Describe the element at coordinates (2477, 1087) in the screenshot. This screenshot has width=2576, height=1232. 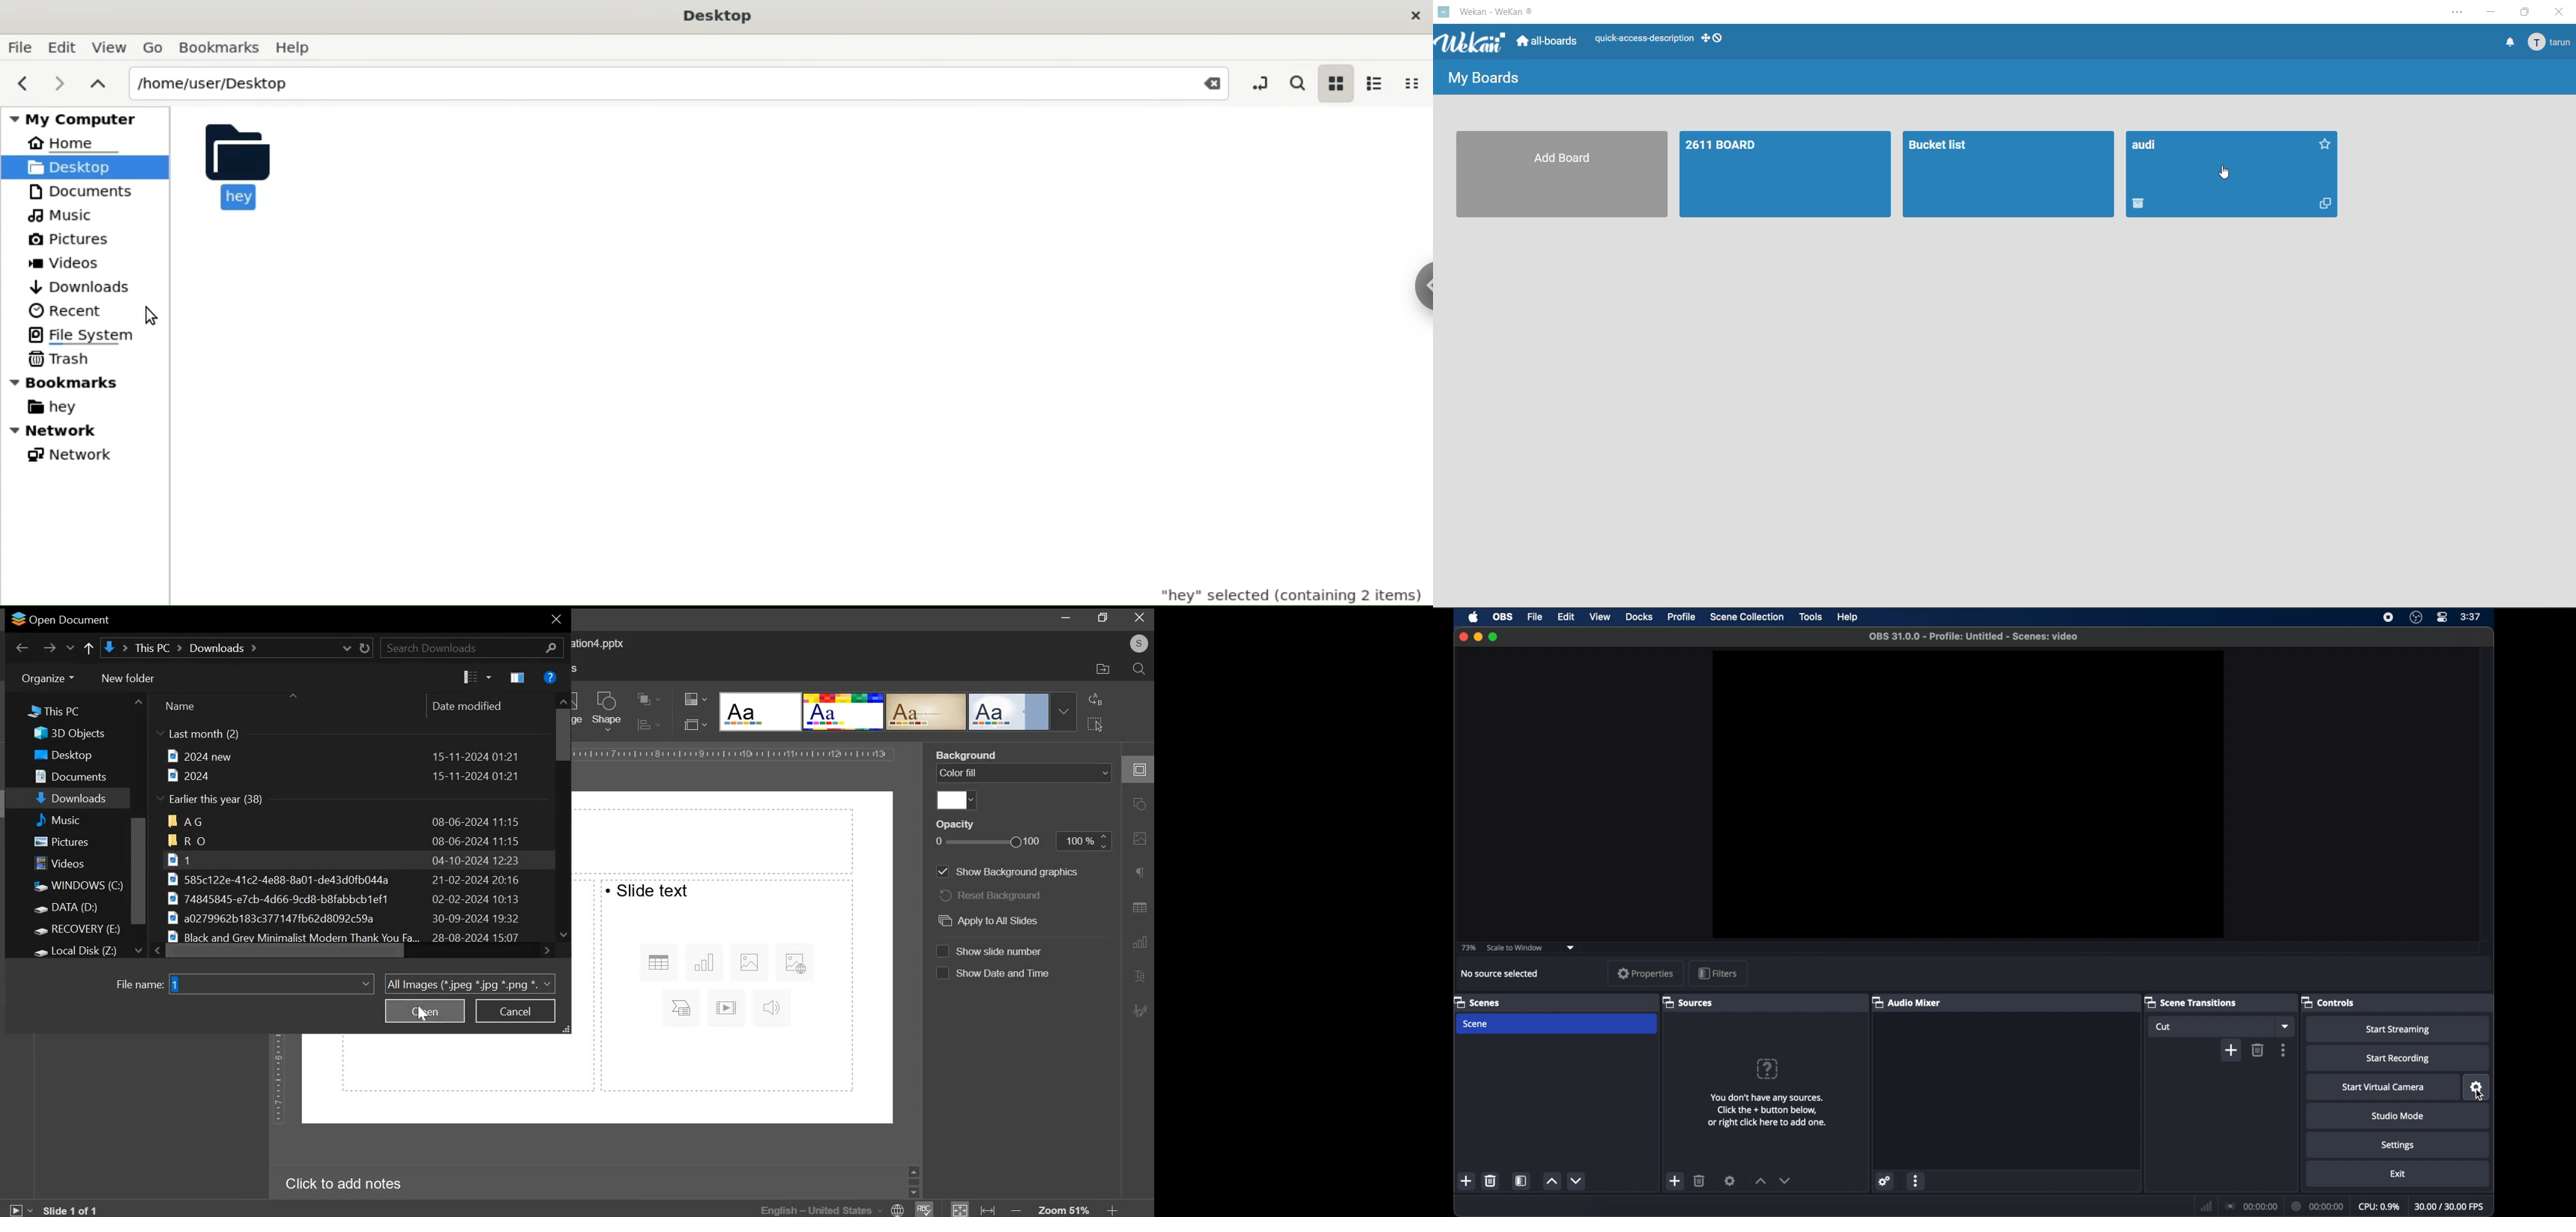
I see `settings` at that location.